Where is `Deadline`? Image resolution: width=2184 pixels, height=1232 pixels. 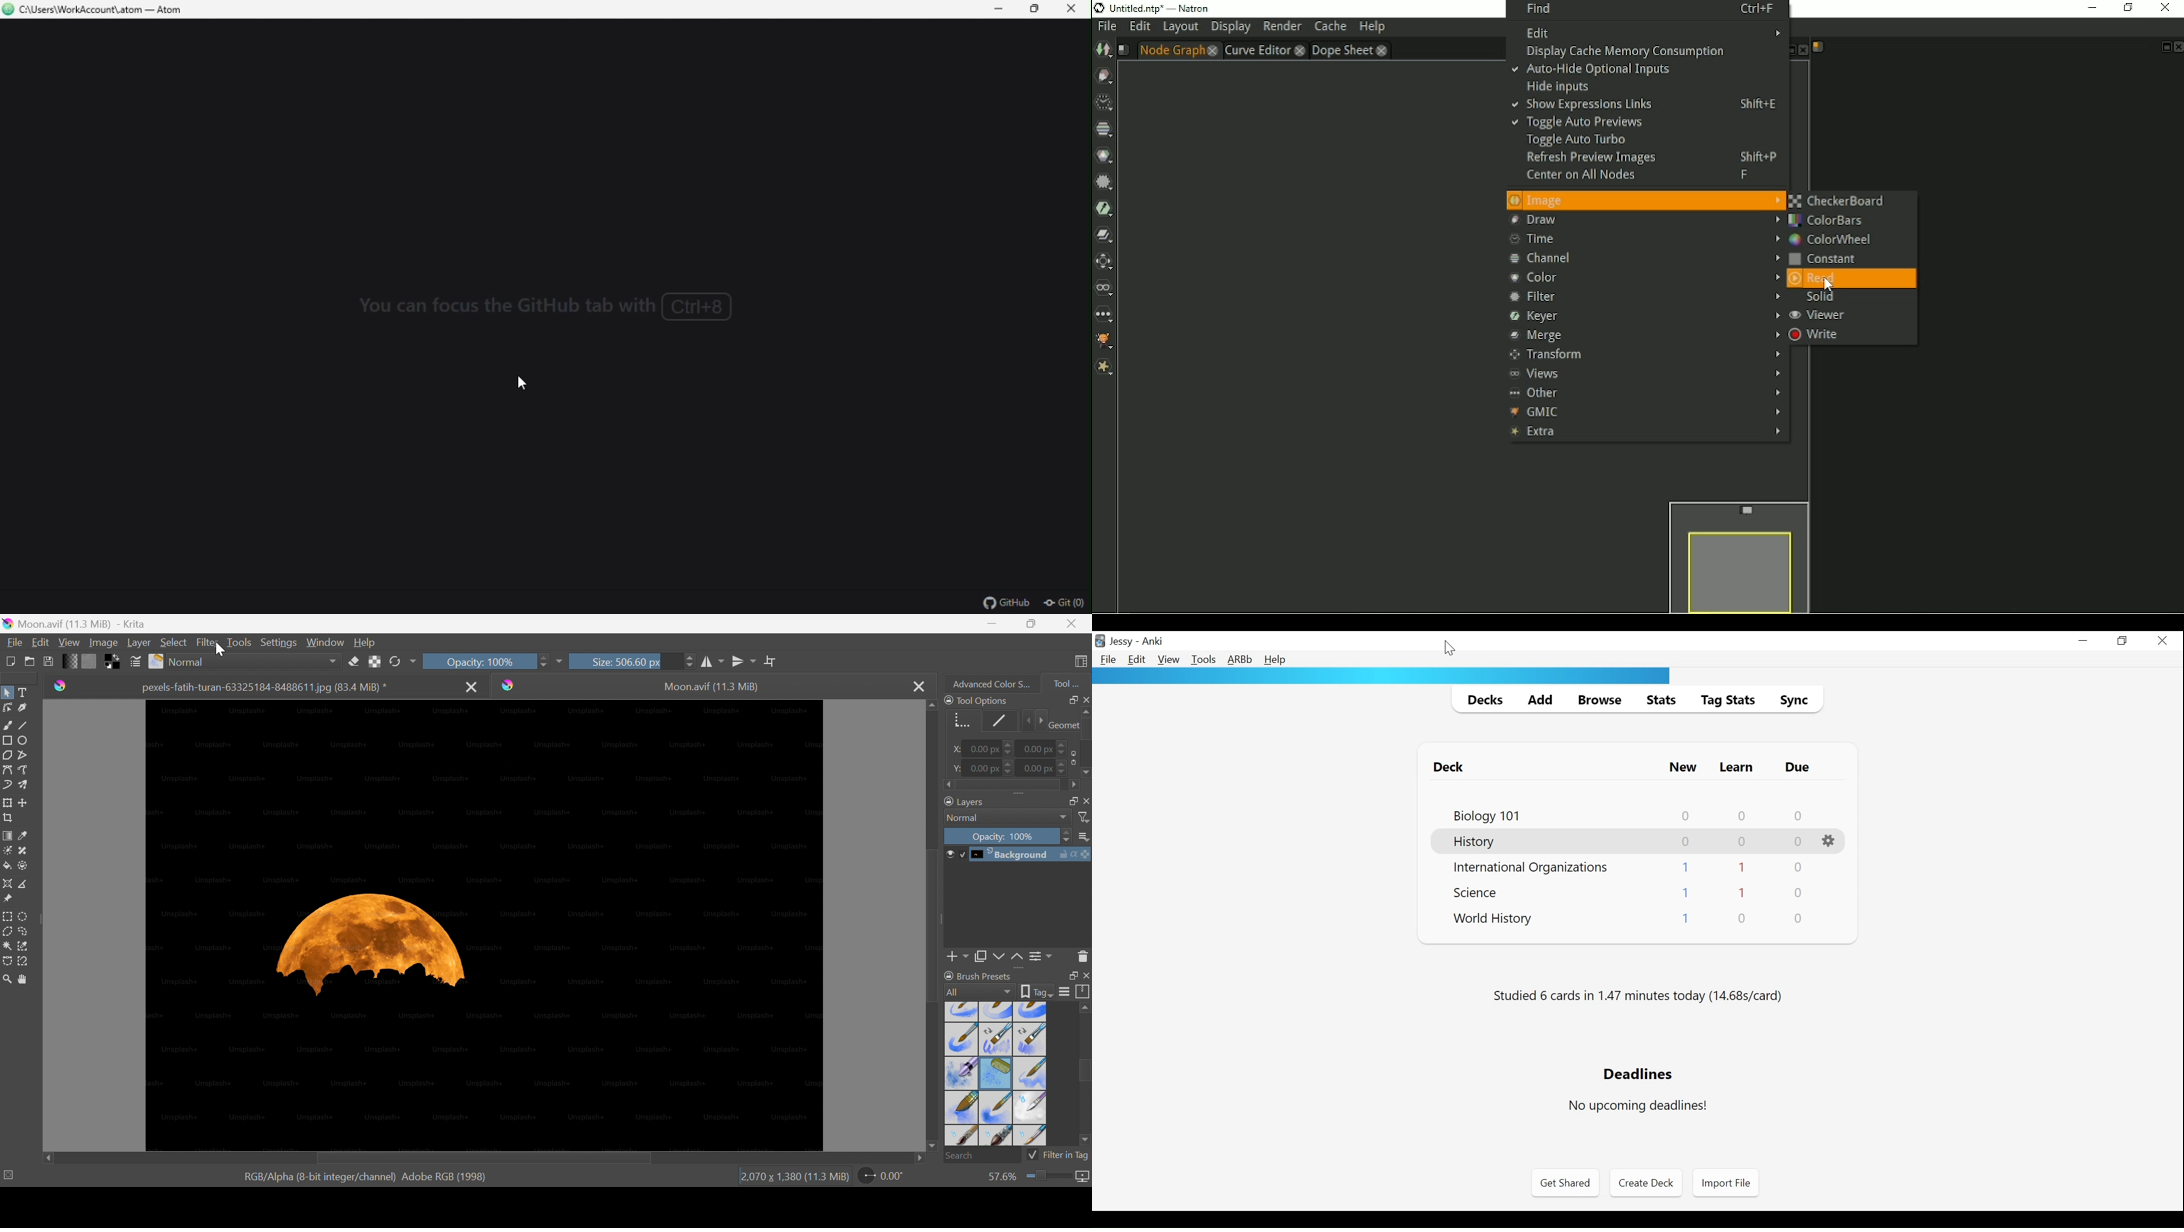
Deadline is located at coordinates (1637, 1074).